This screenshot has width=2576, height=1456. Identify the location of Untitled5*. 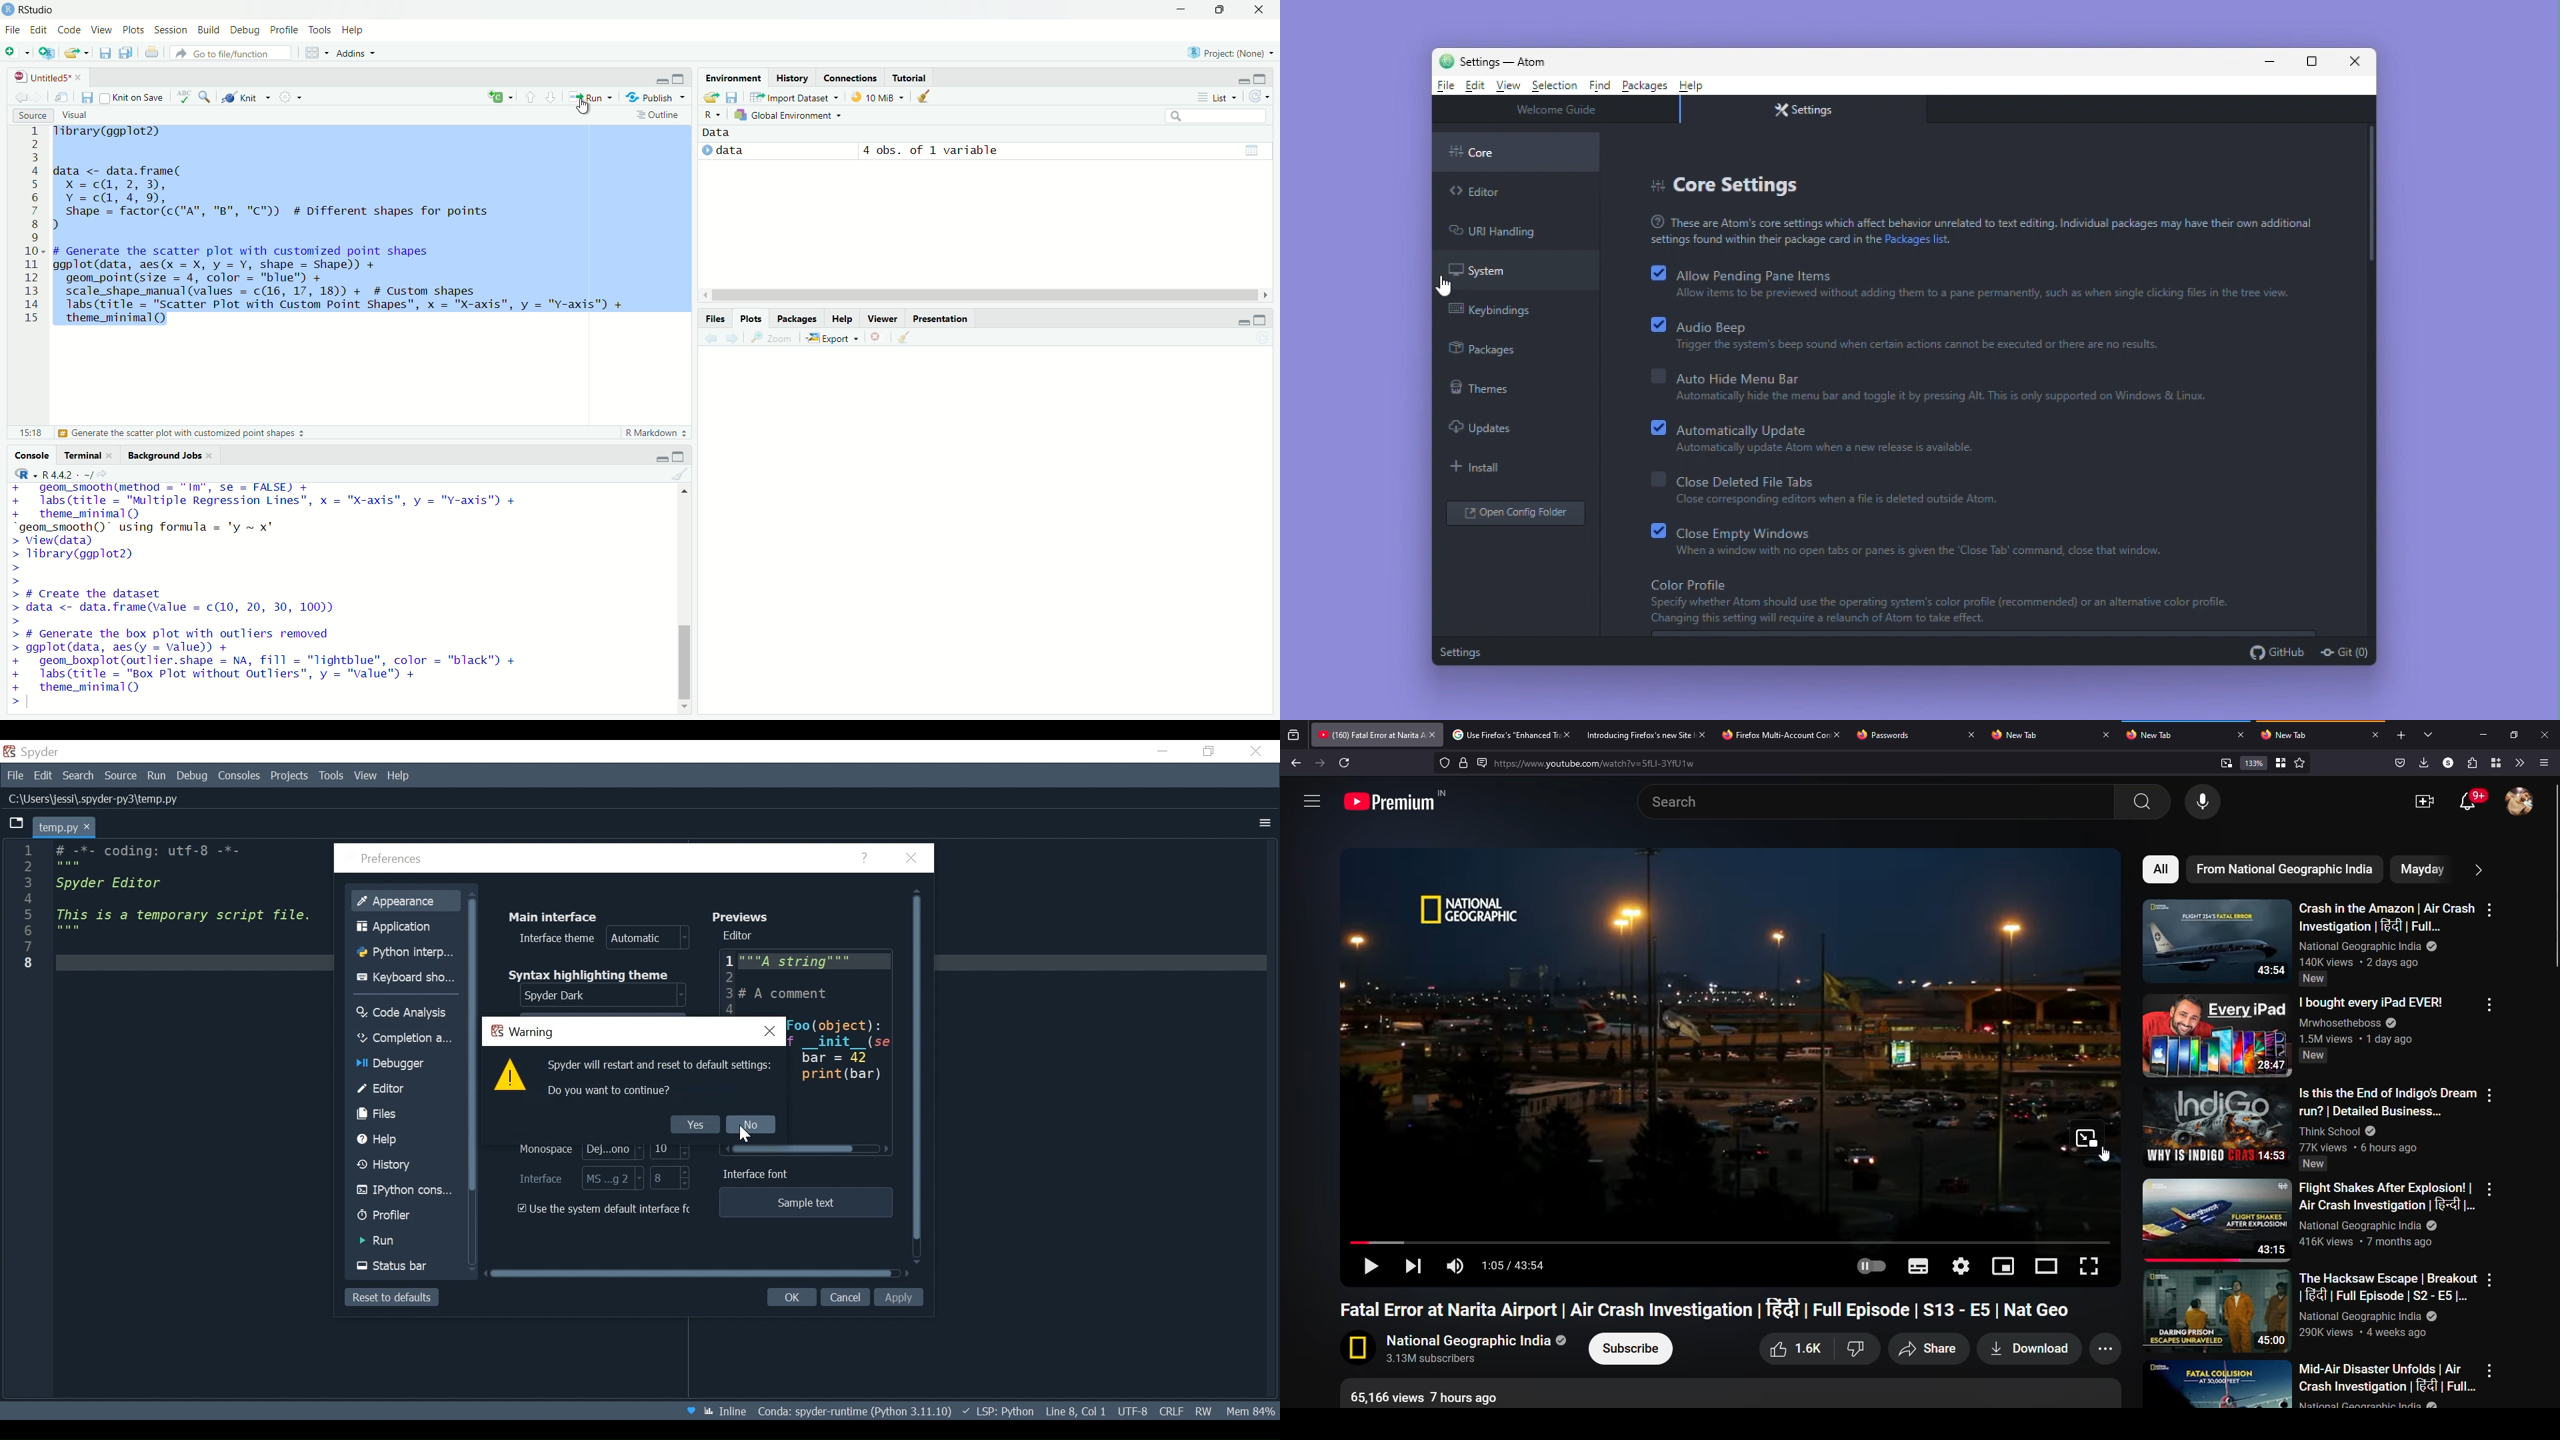
(41, 77).